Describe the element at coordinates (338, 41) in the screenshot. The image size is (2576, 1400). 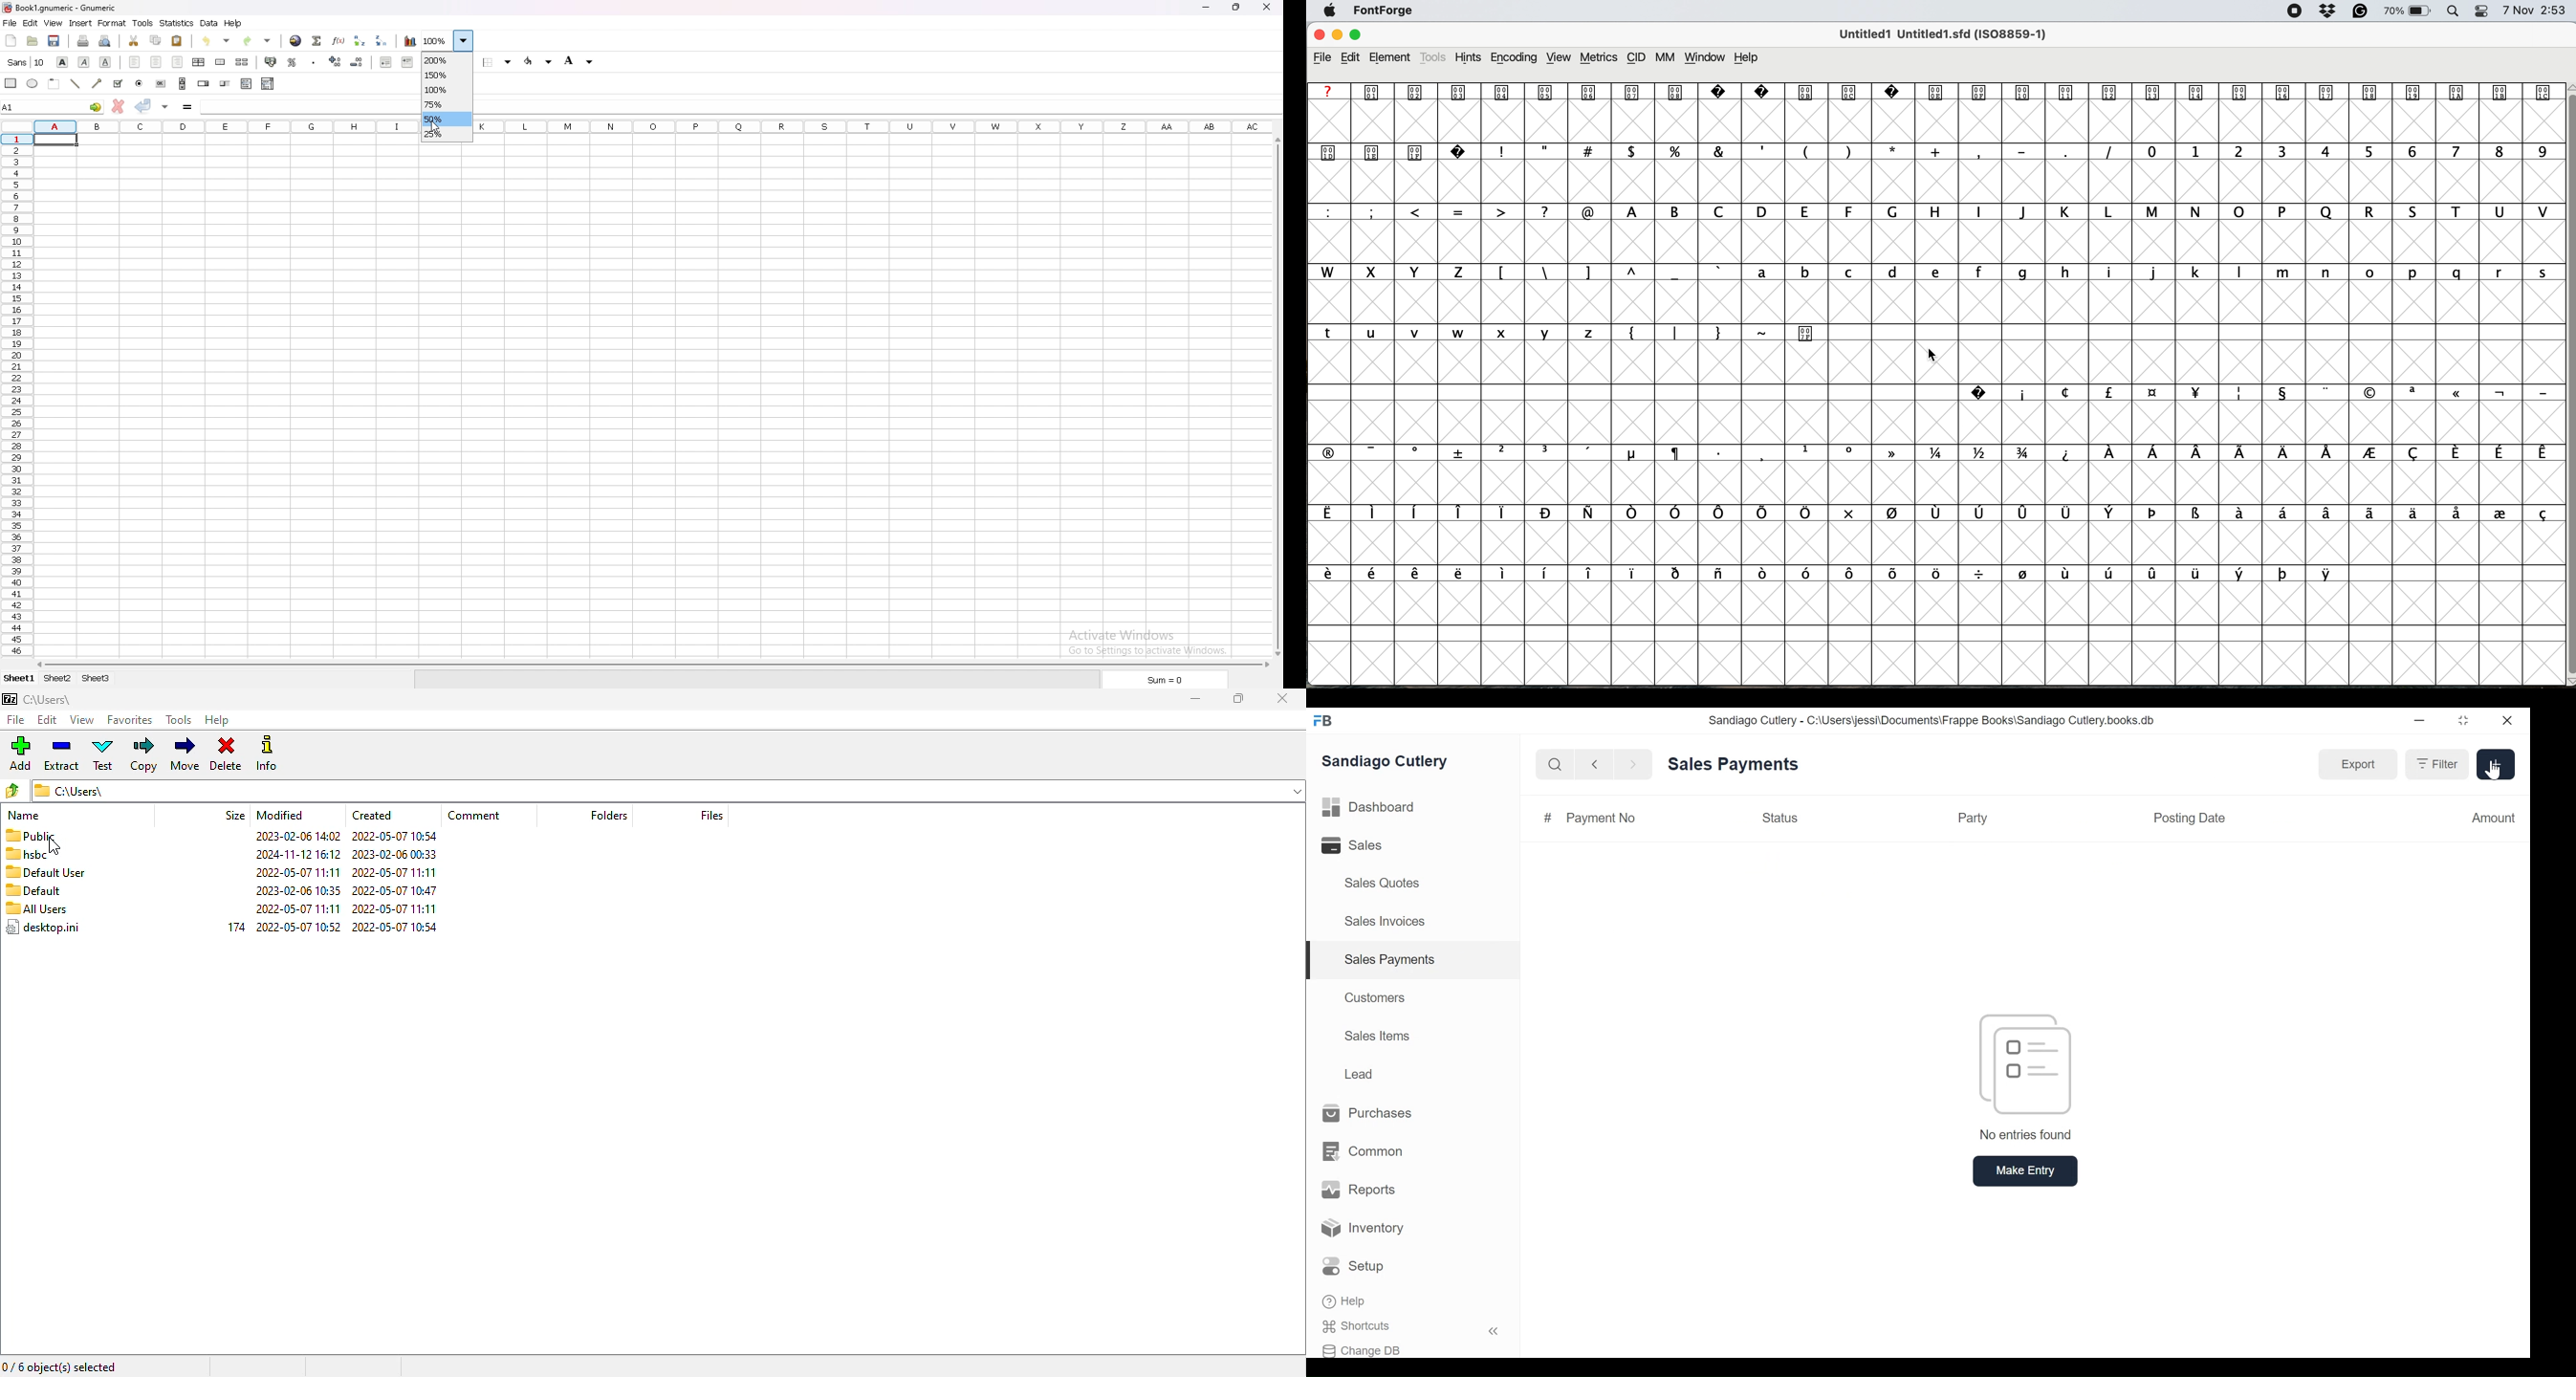
I see `function` at that location.